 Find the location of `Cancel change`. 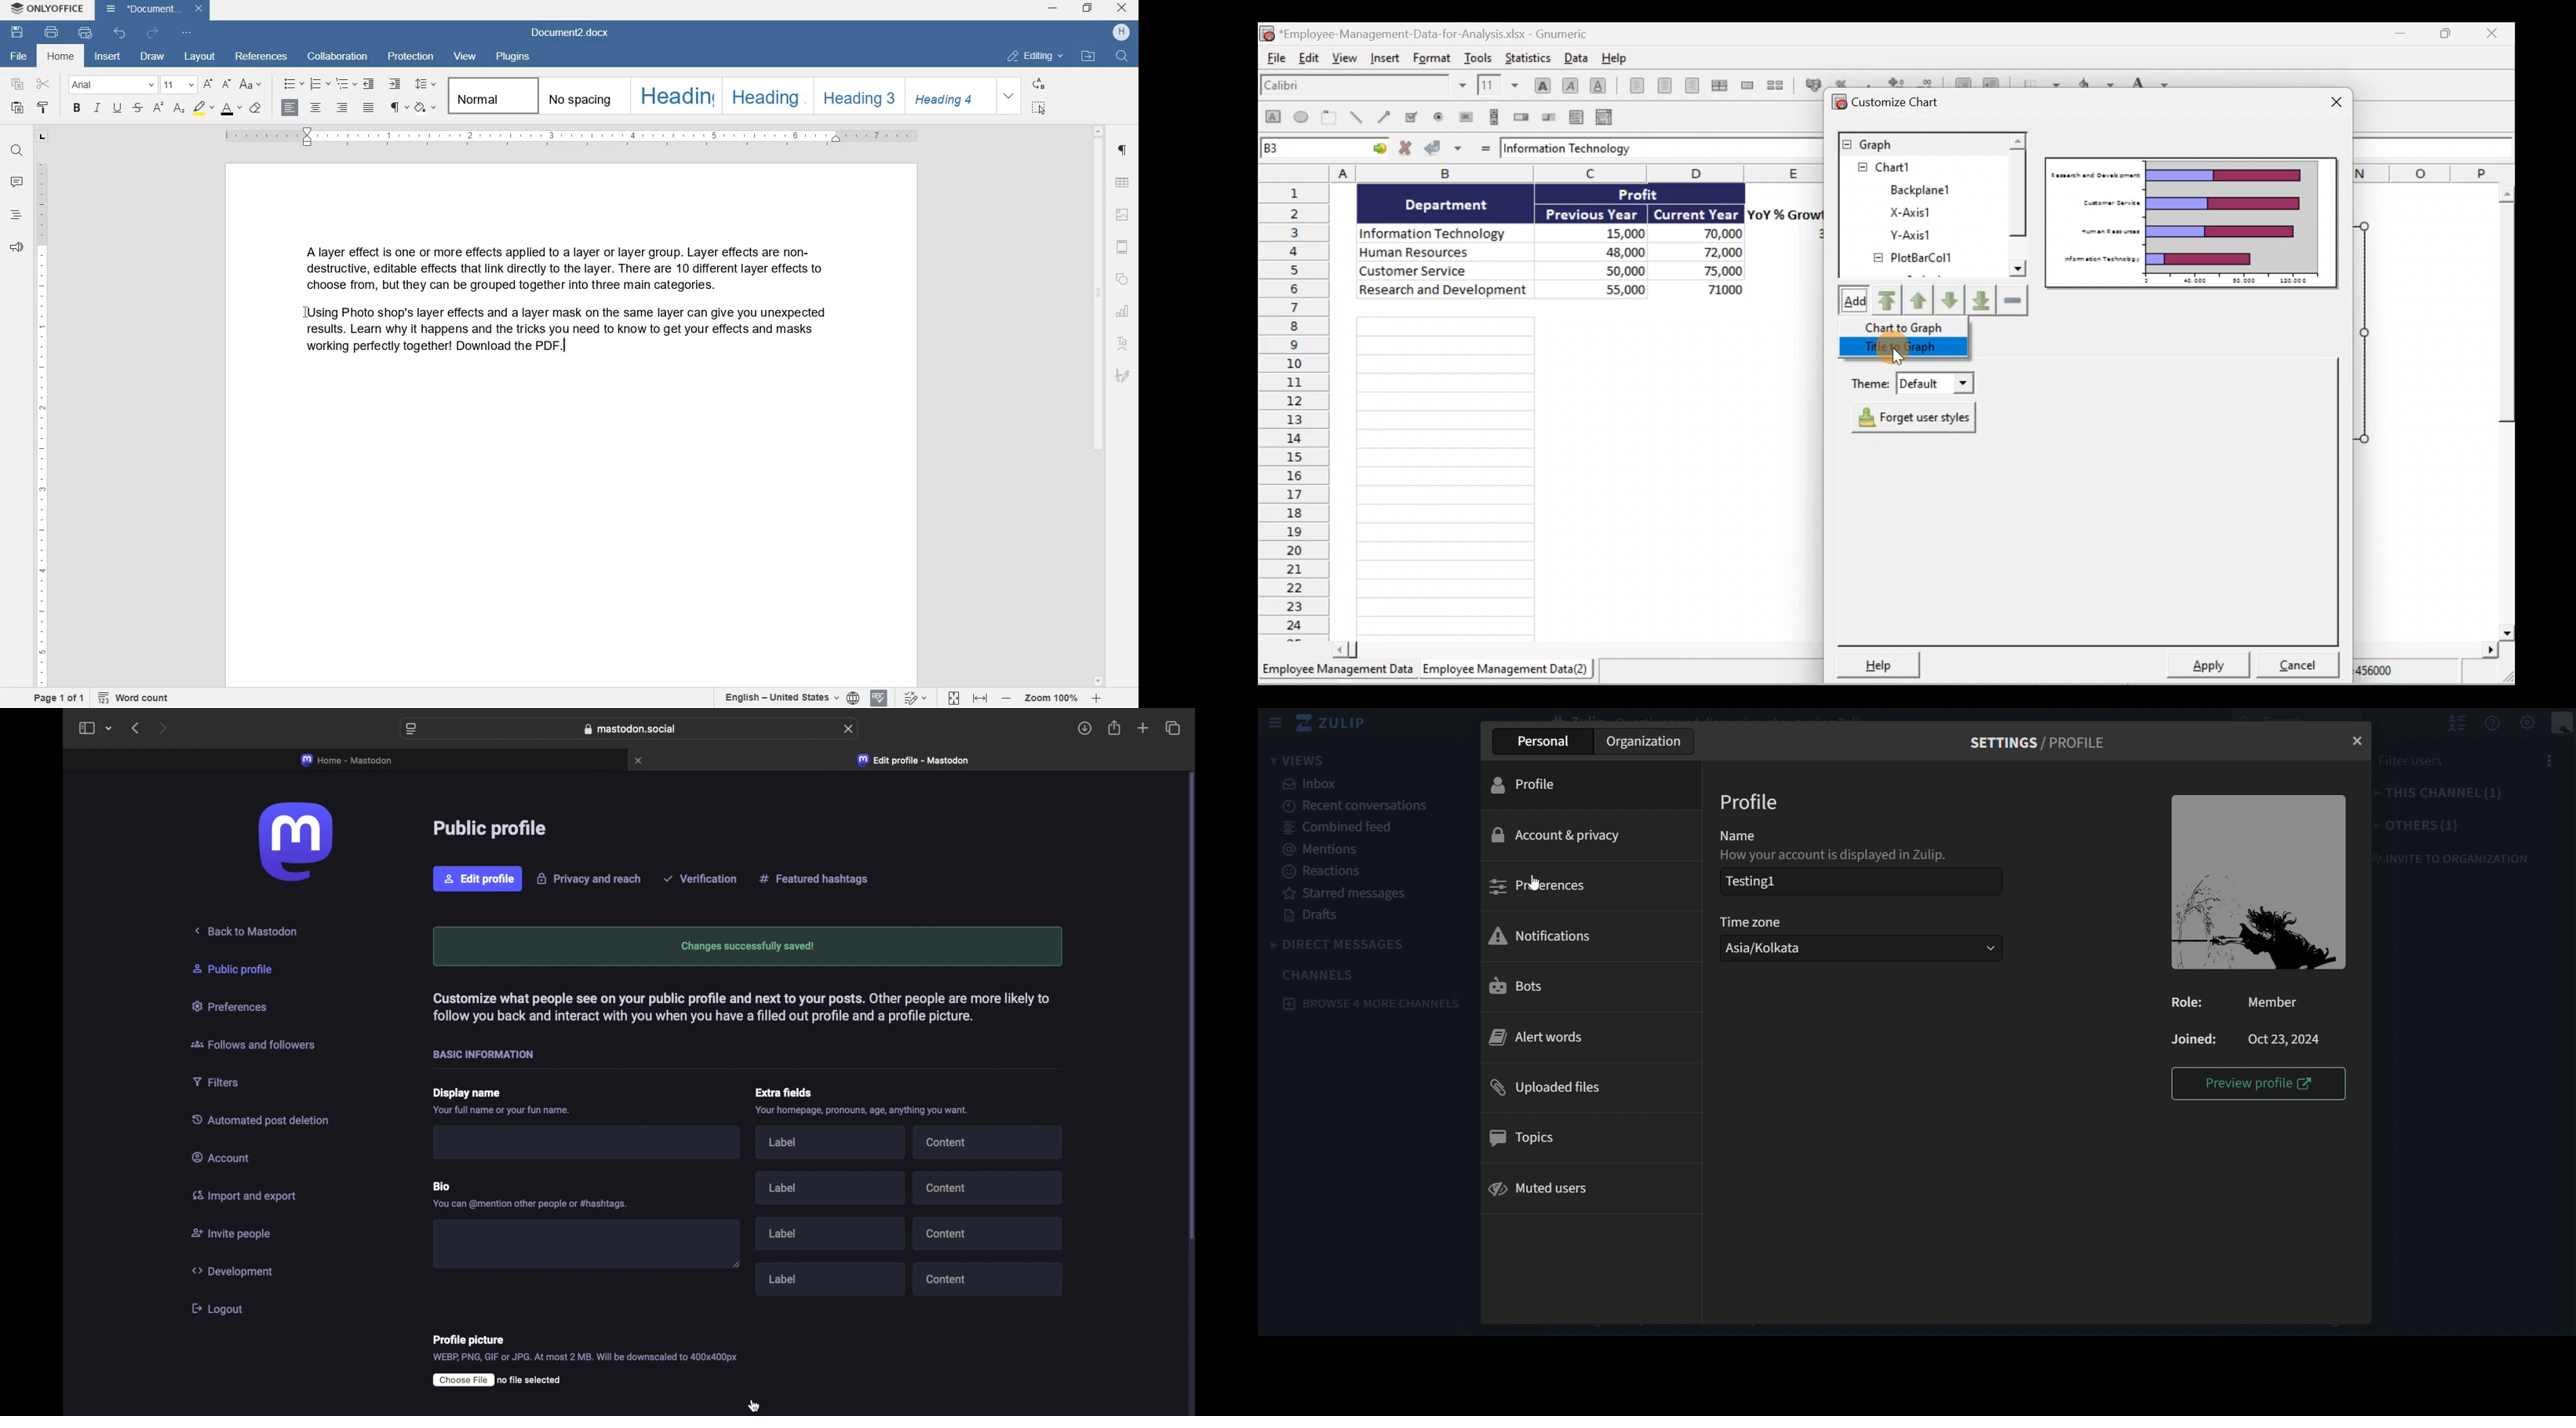

Cancel change is located at coordinates (1406, 149).